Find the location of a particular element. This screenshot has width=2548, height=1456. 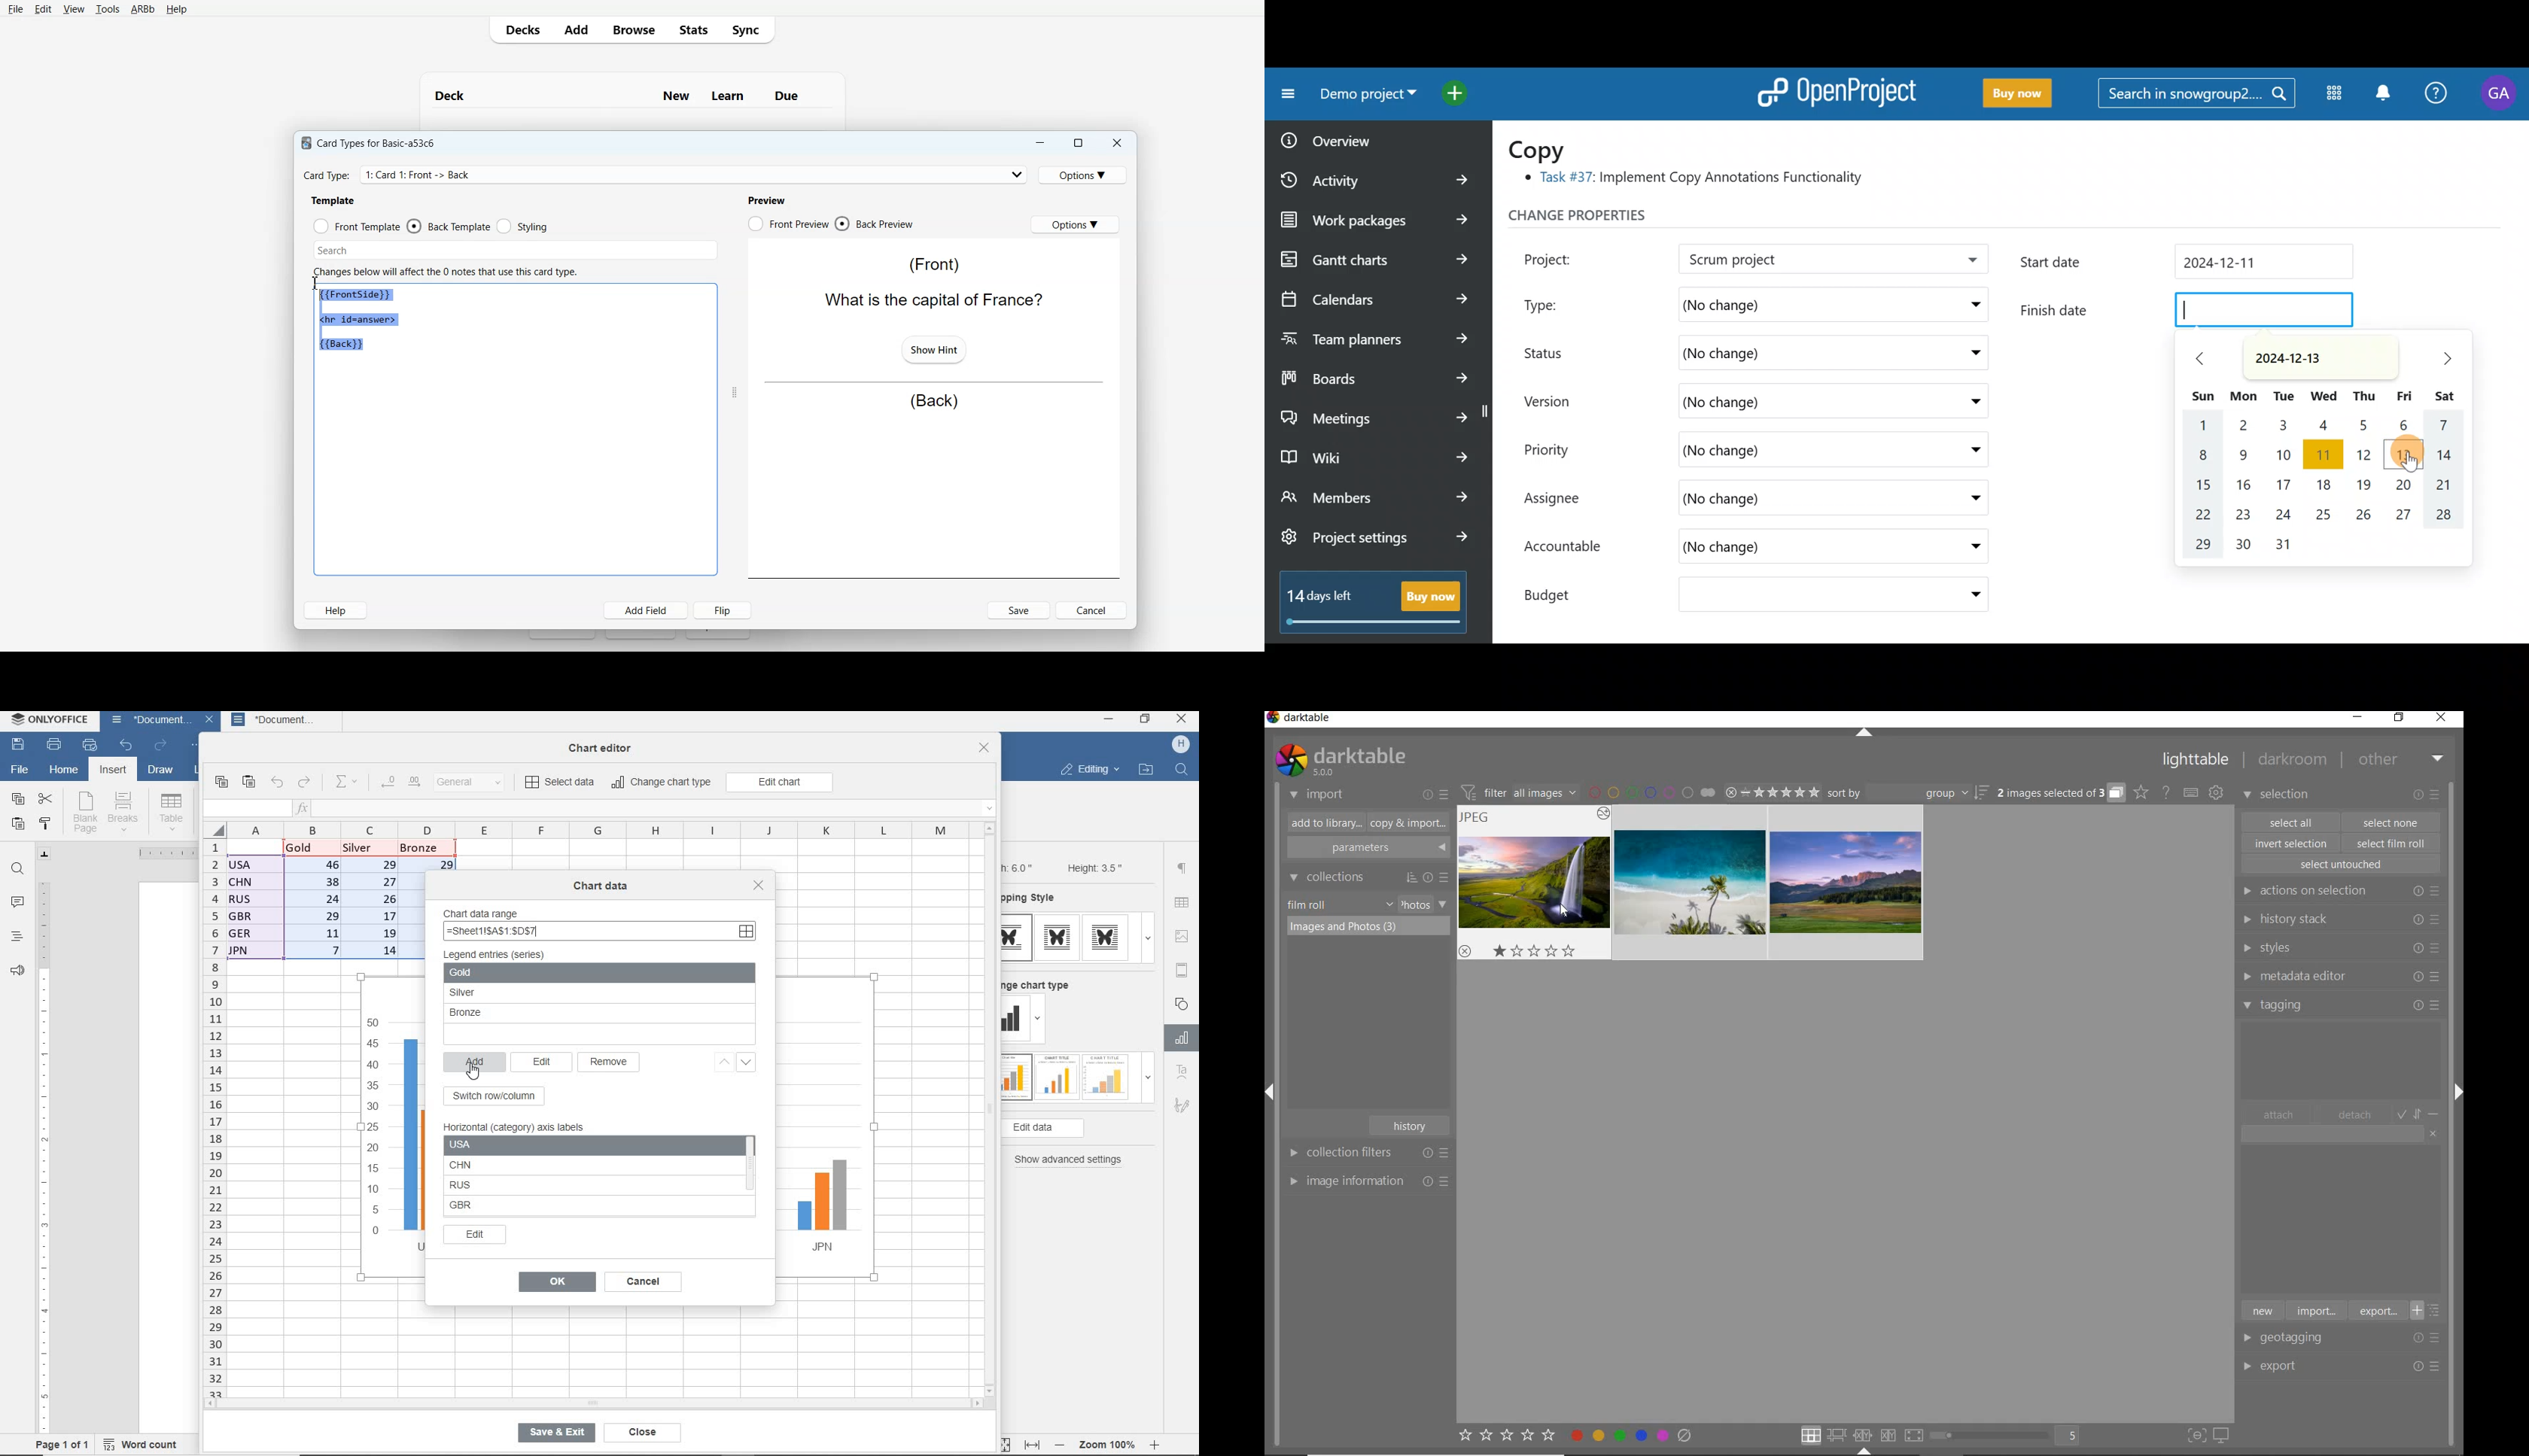

select untouched is located at coordinates (2340, 864).